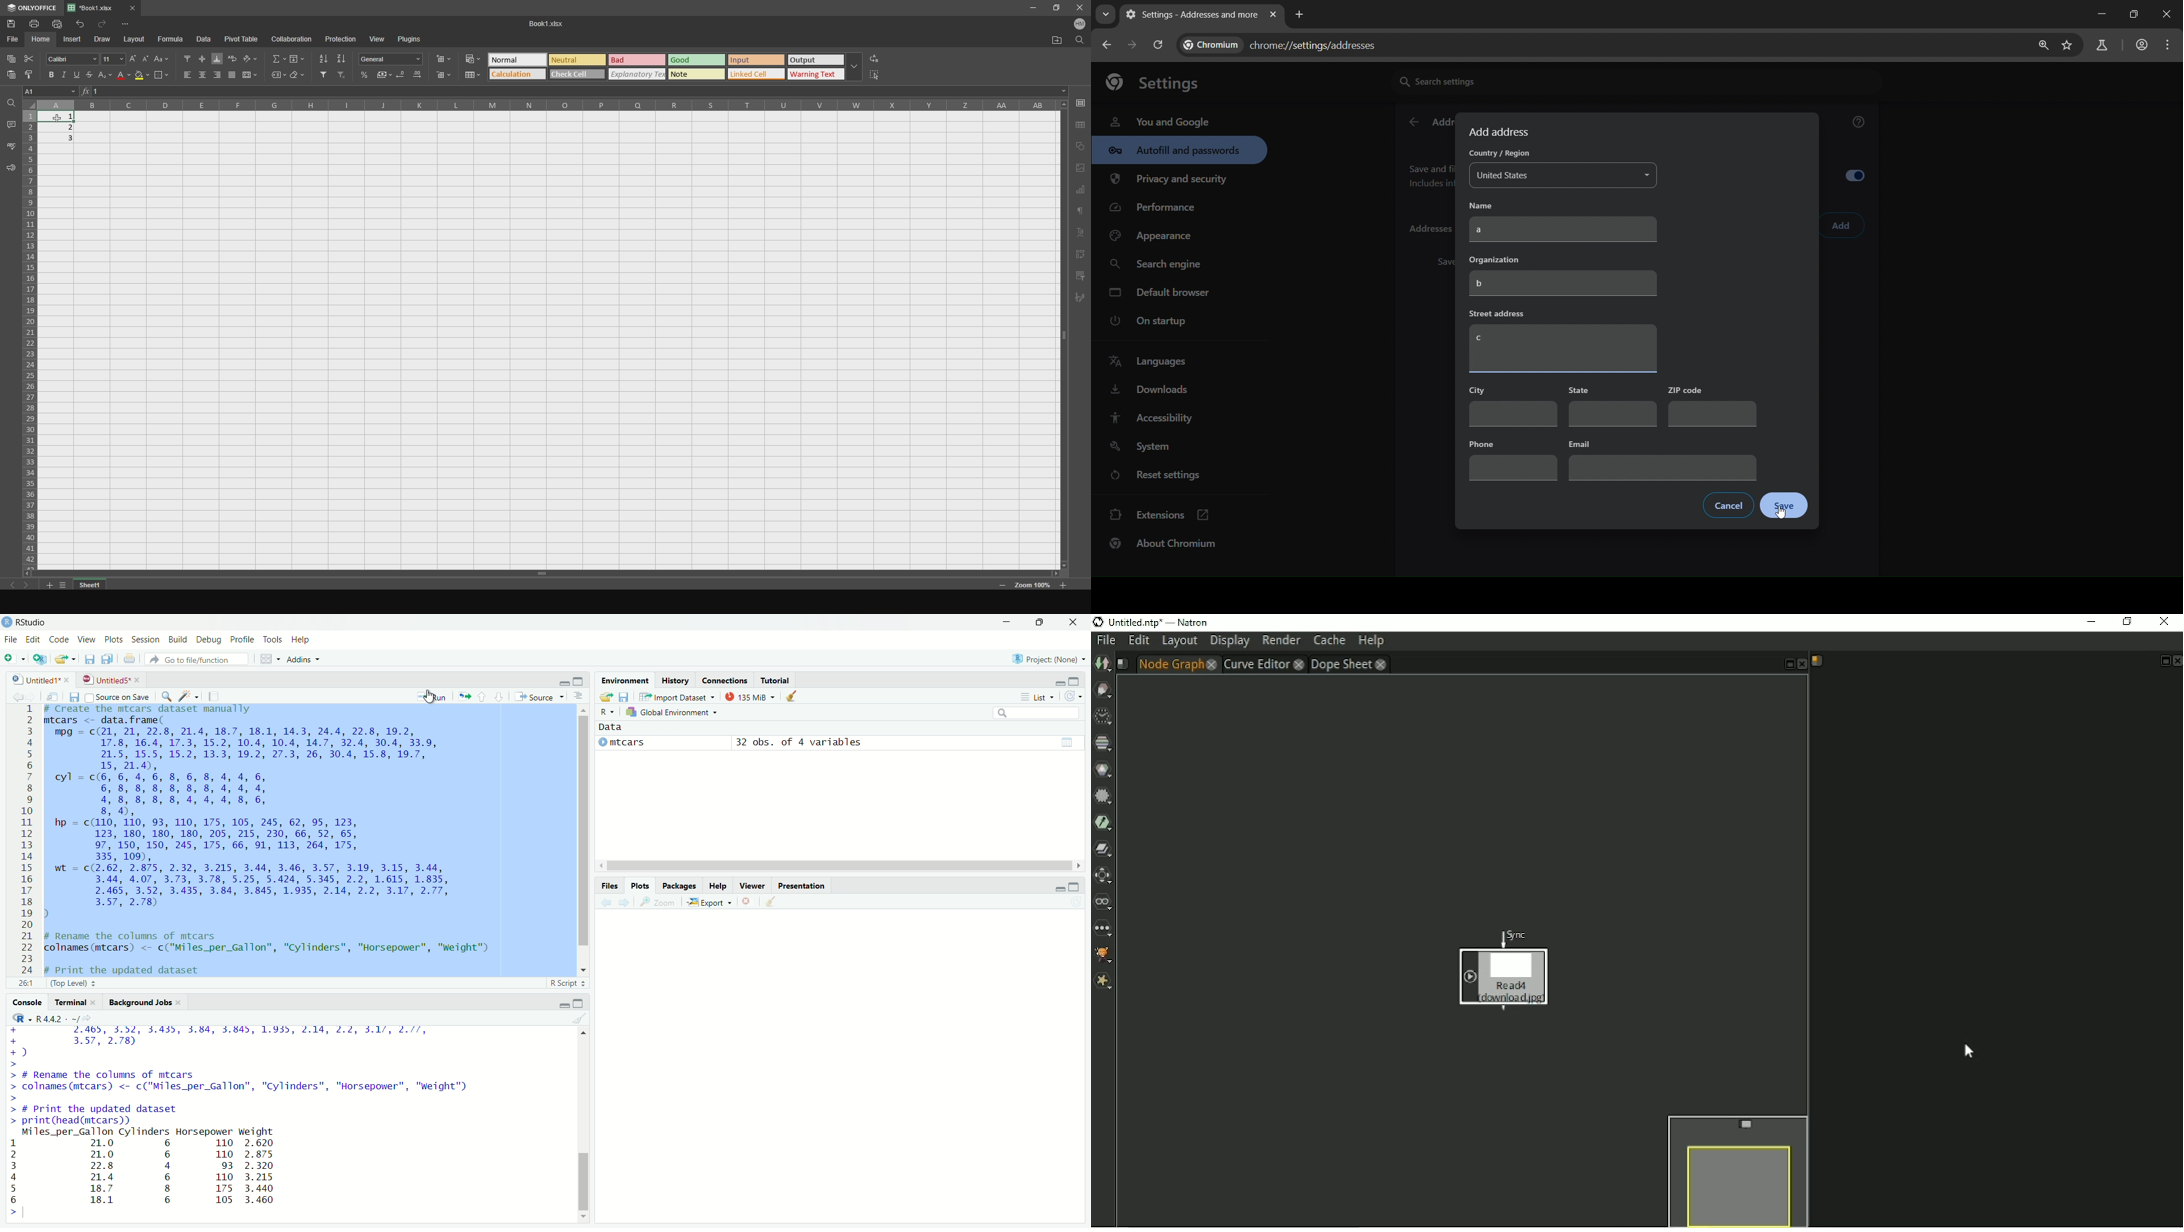 The image size is (2184, 1232). What do you see at coordinates (146, 638) in the screenshot?
I see `Session` at bounding box center [146, 638].